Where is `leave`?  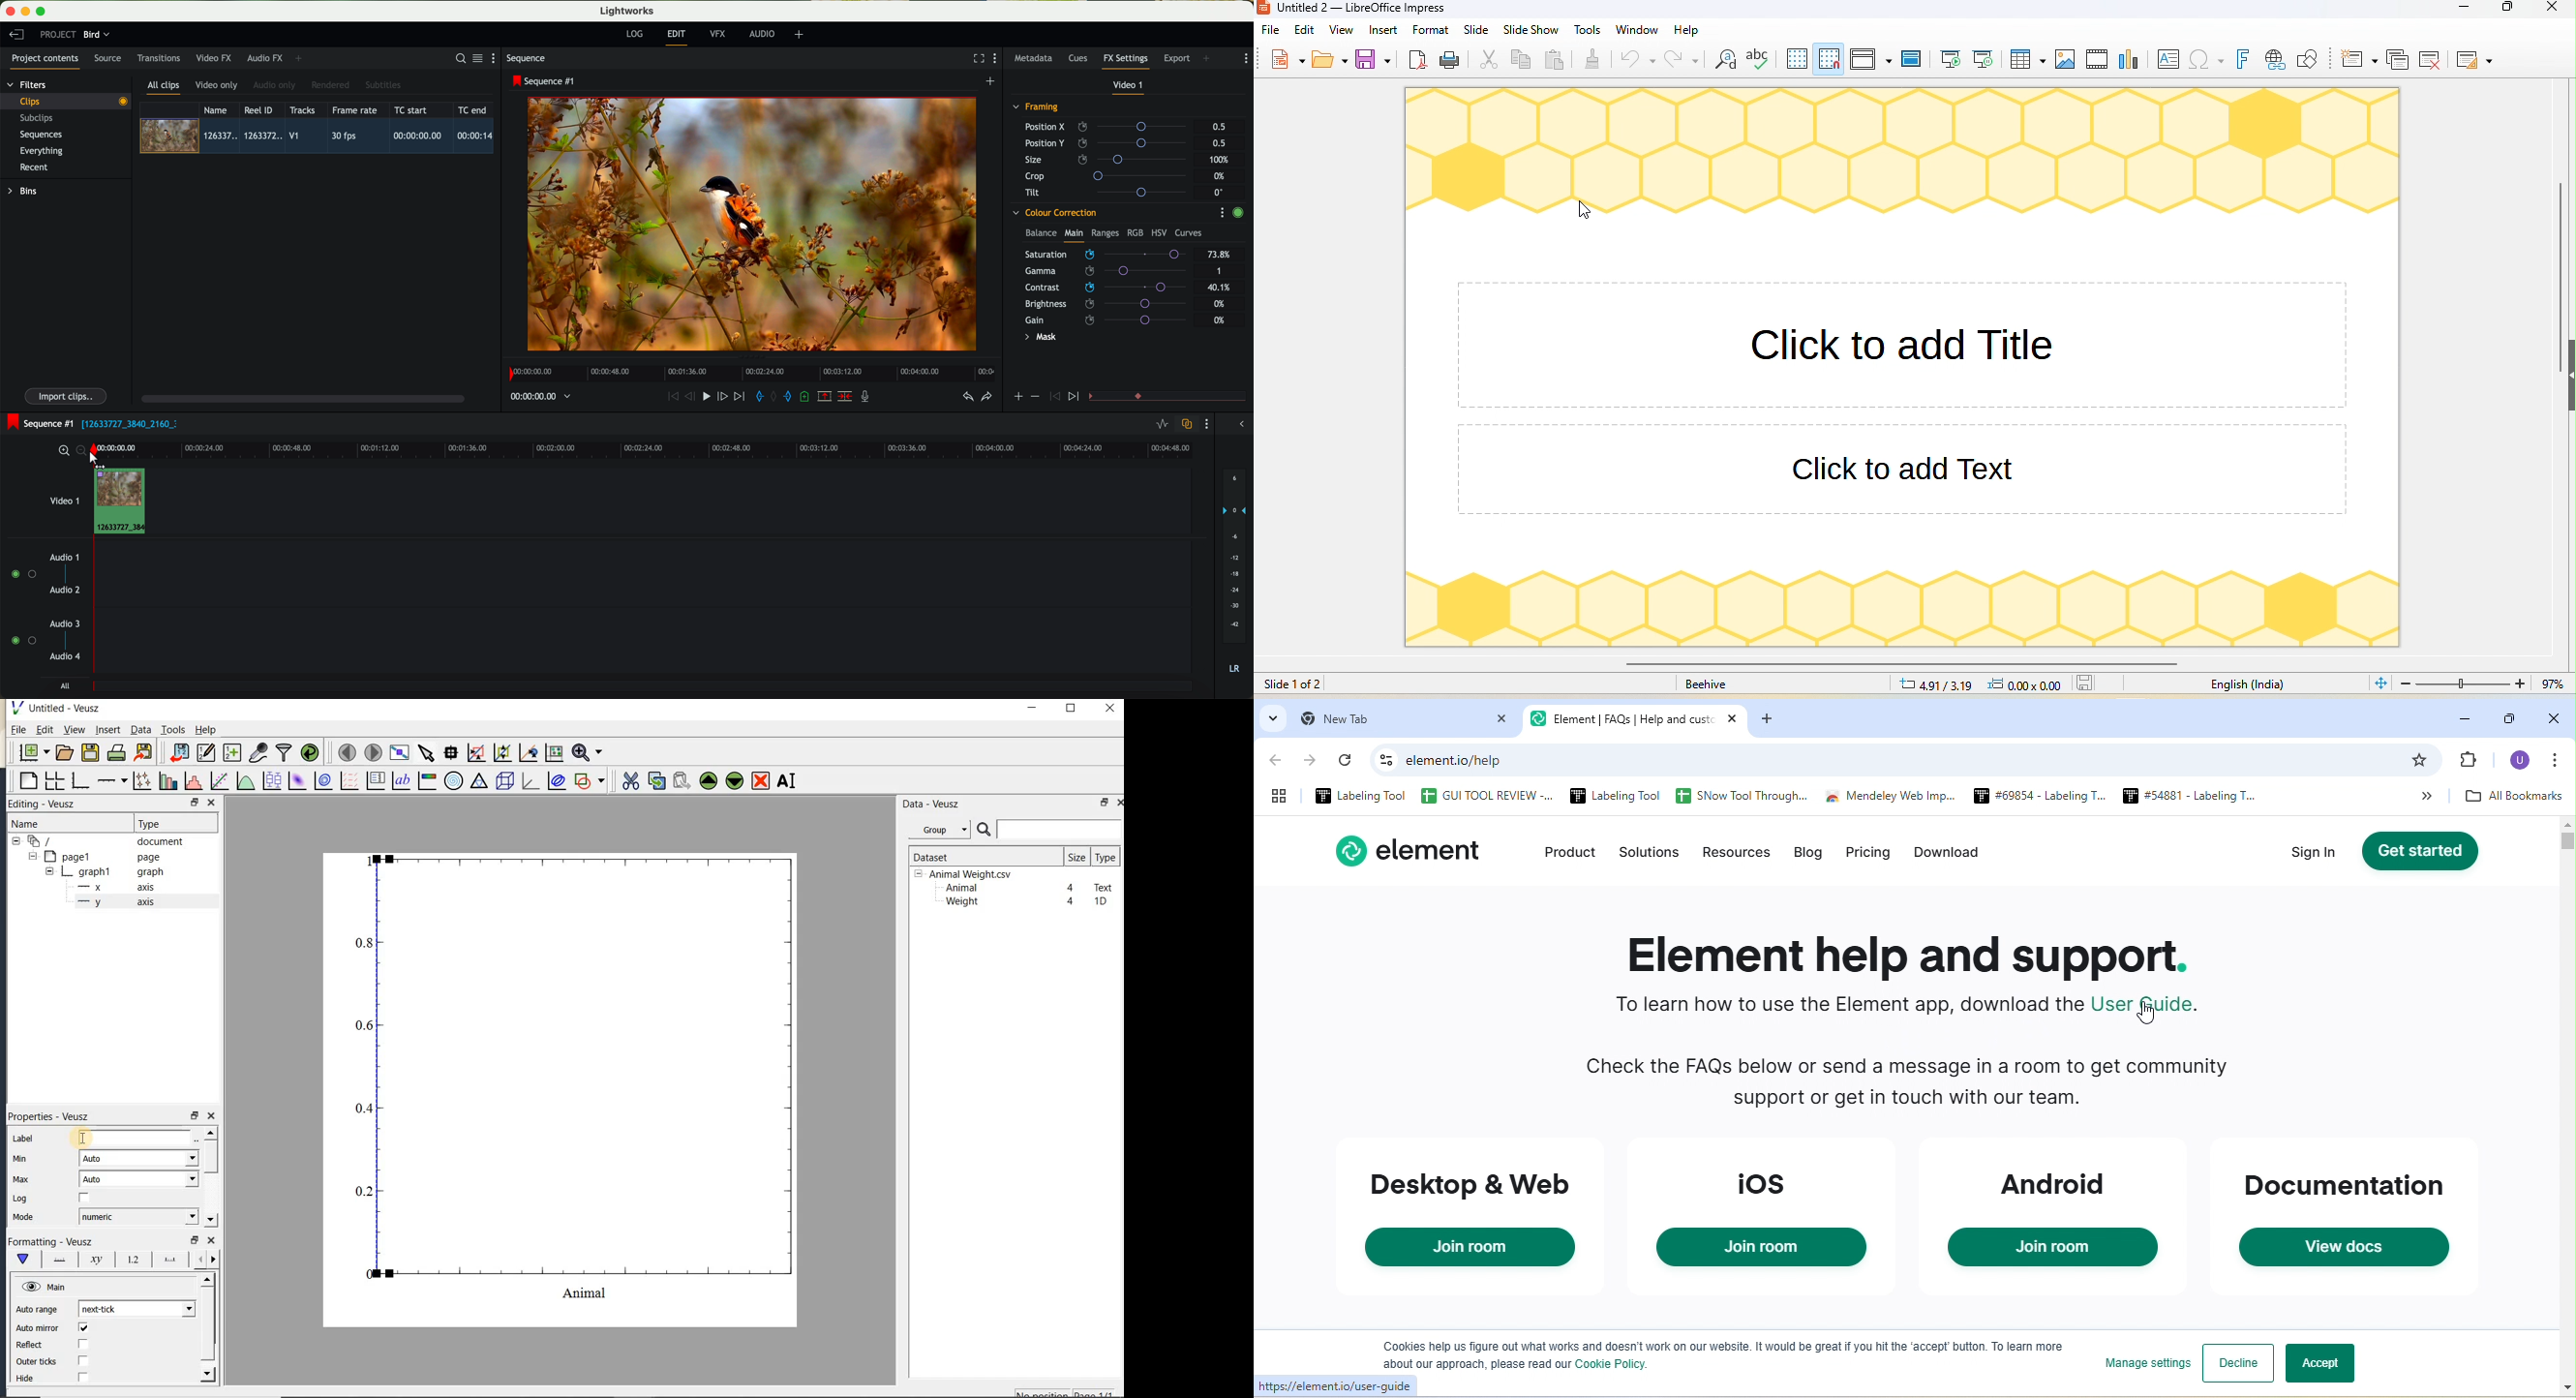 leave is located at coordinates (16, 35).